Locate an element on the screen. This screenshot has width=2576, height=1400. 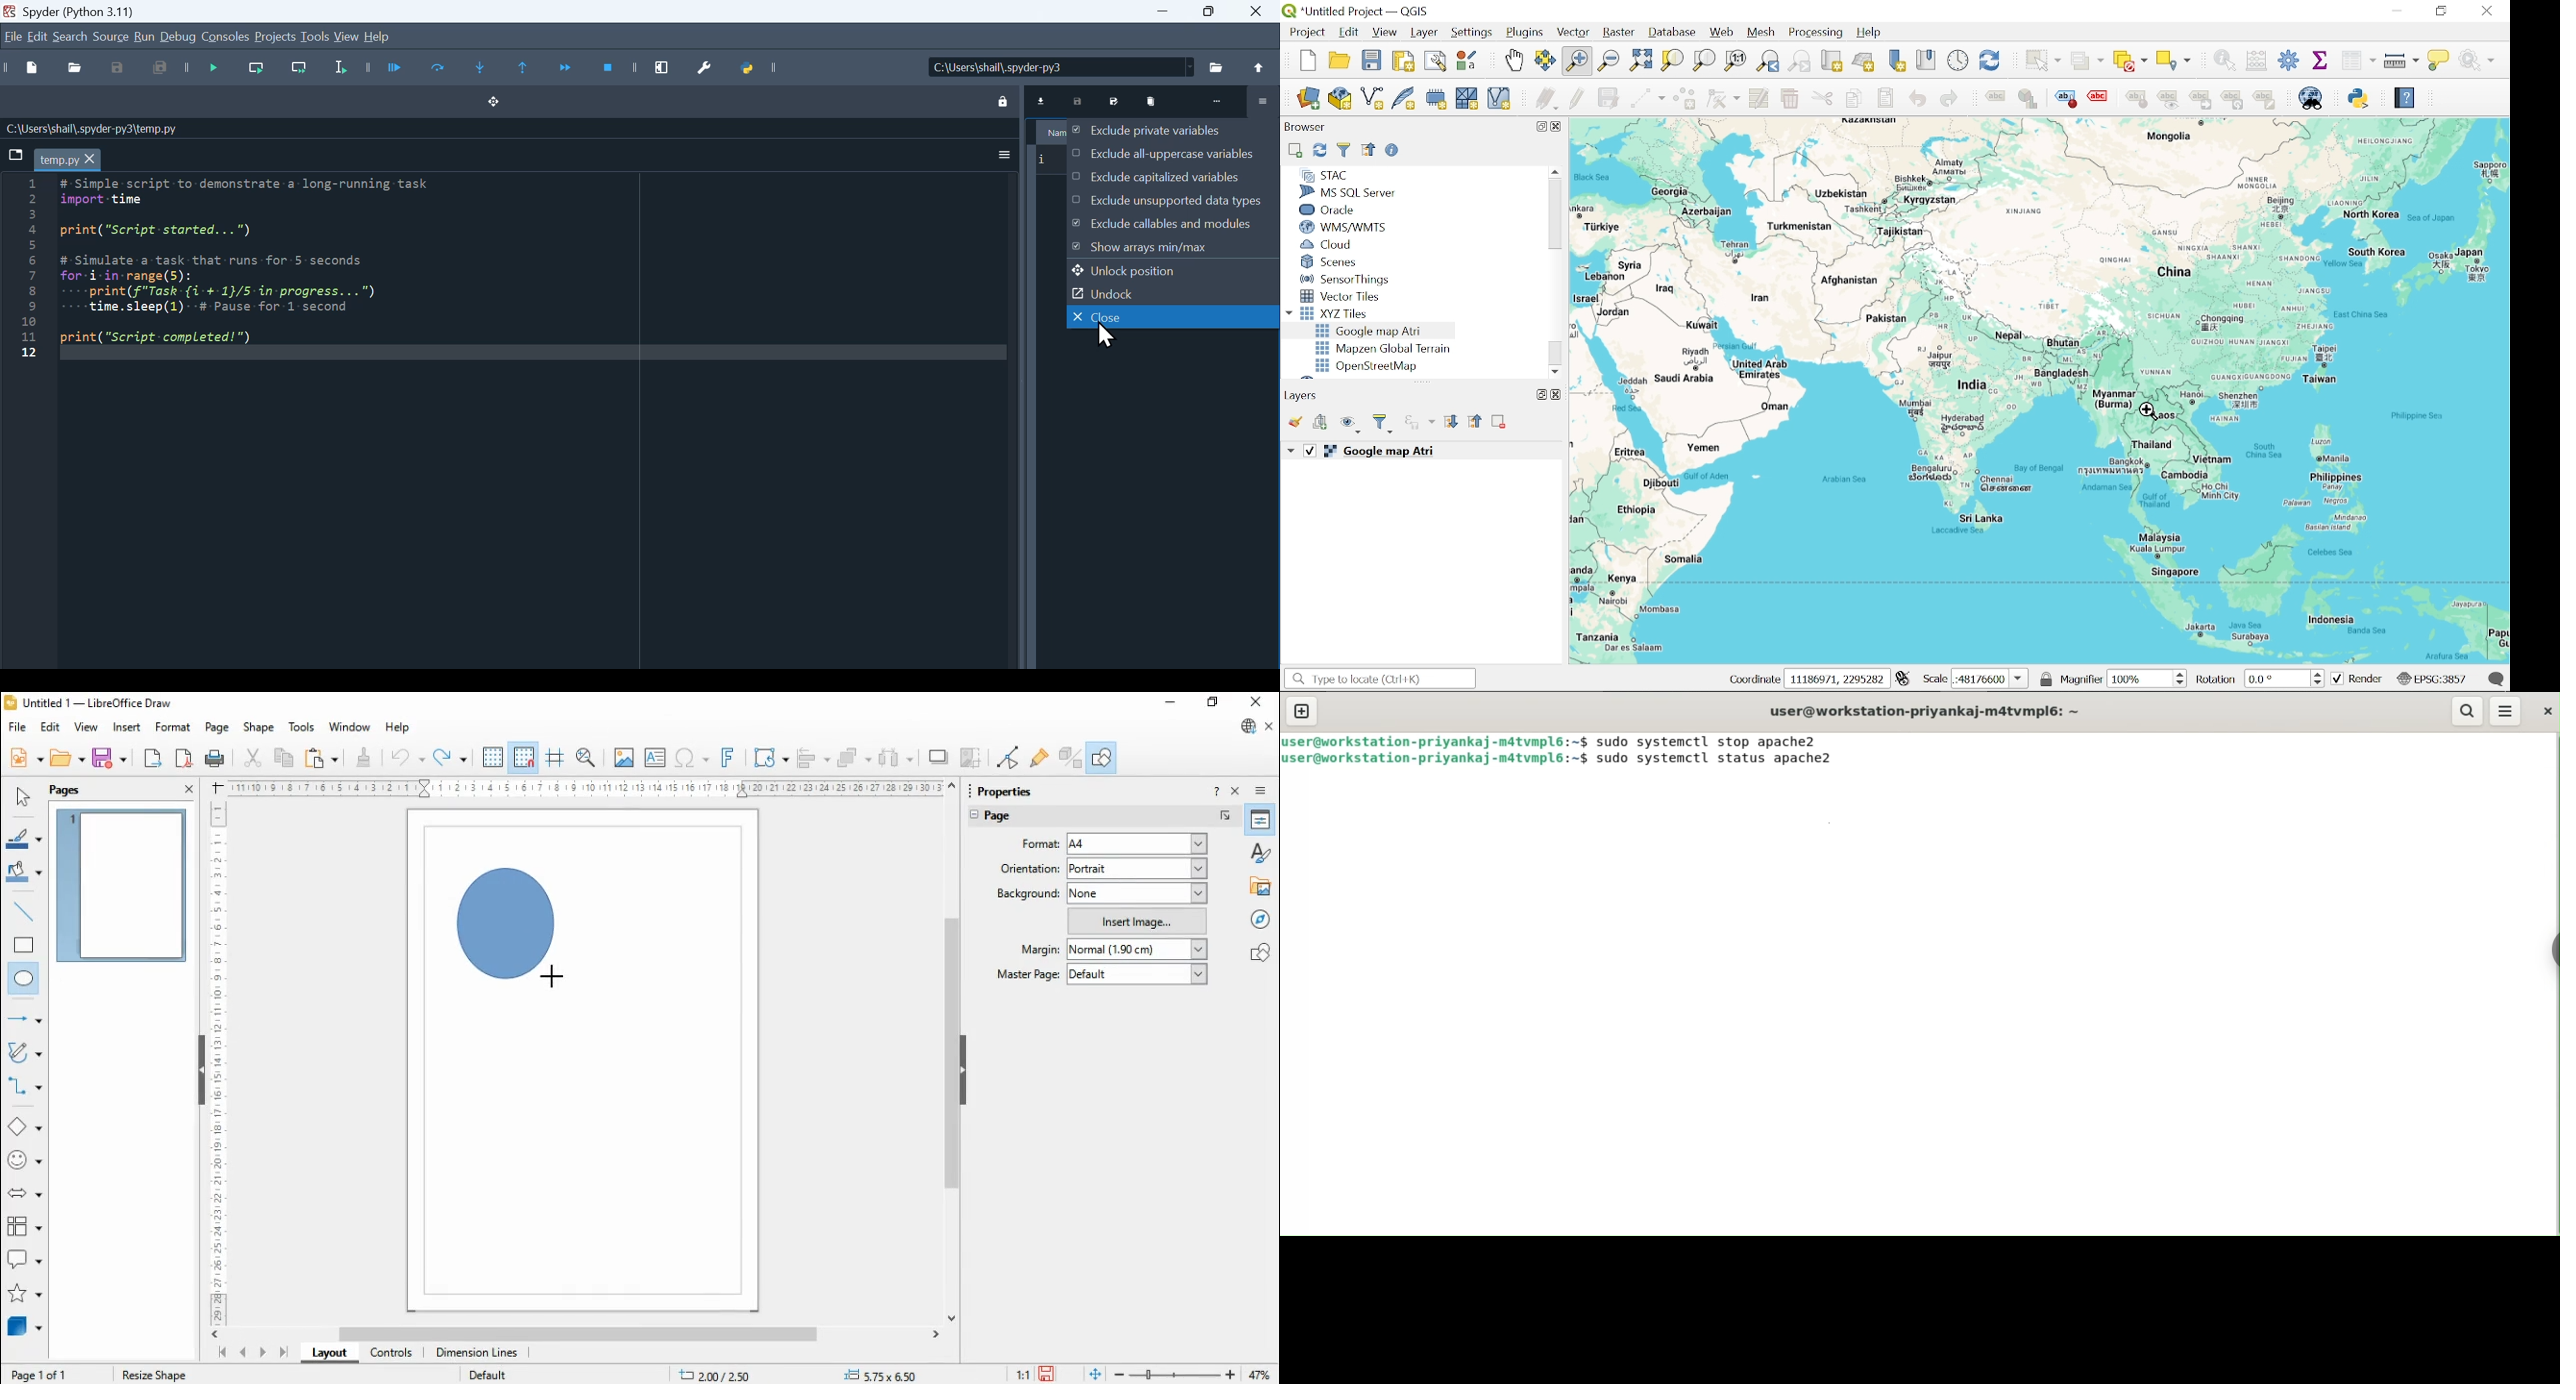
line number is located at coordinates (27, 269).